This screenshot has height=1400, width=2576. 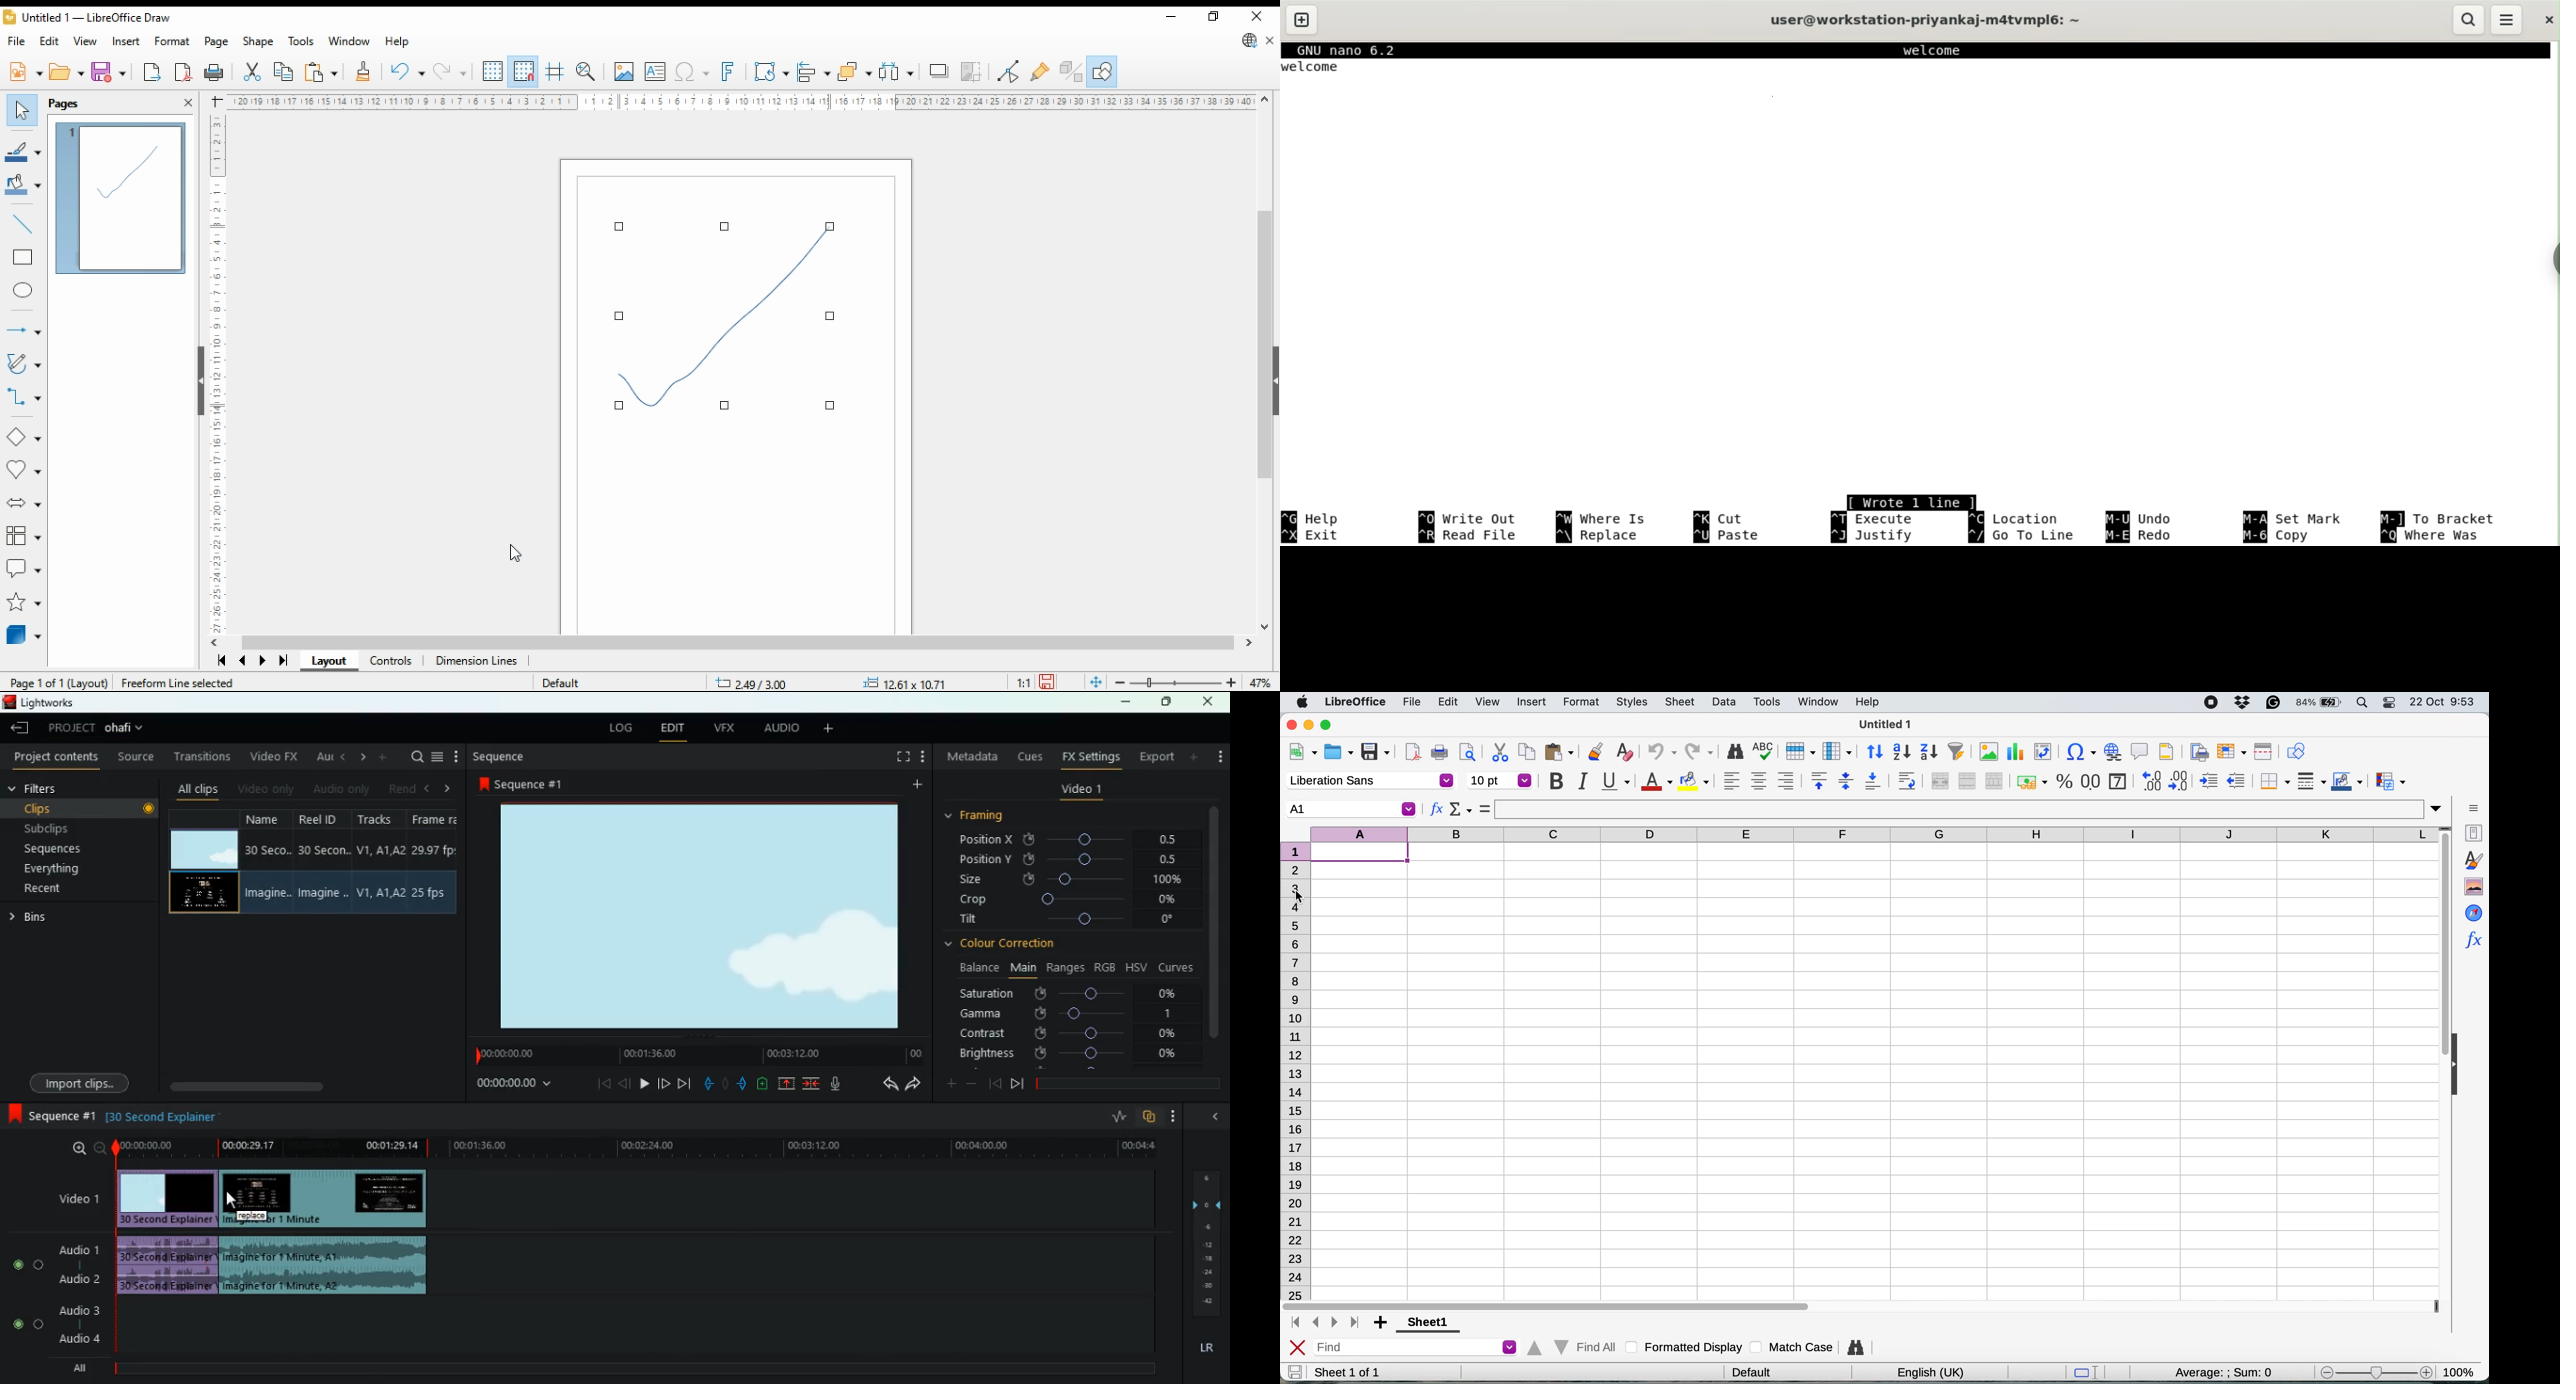 I want to click on vertical scroll bar, so click(x=2438, y=951).